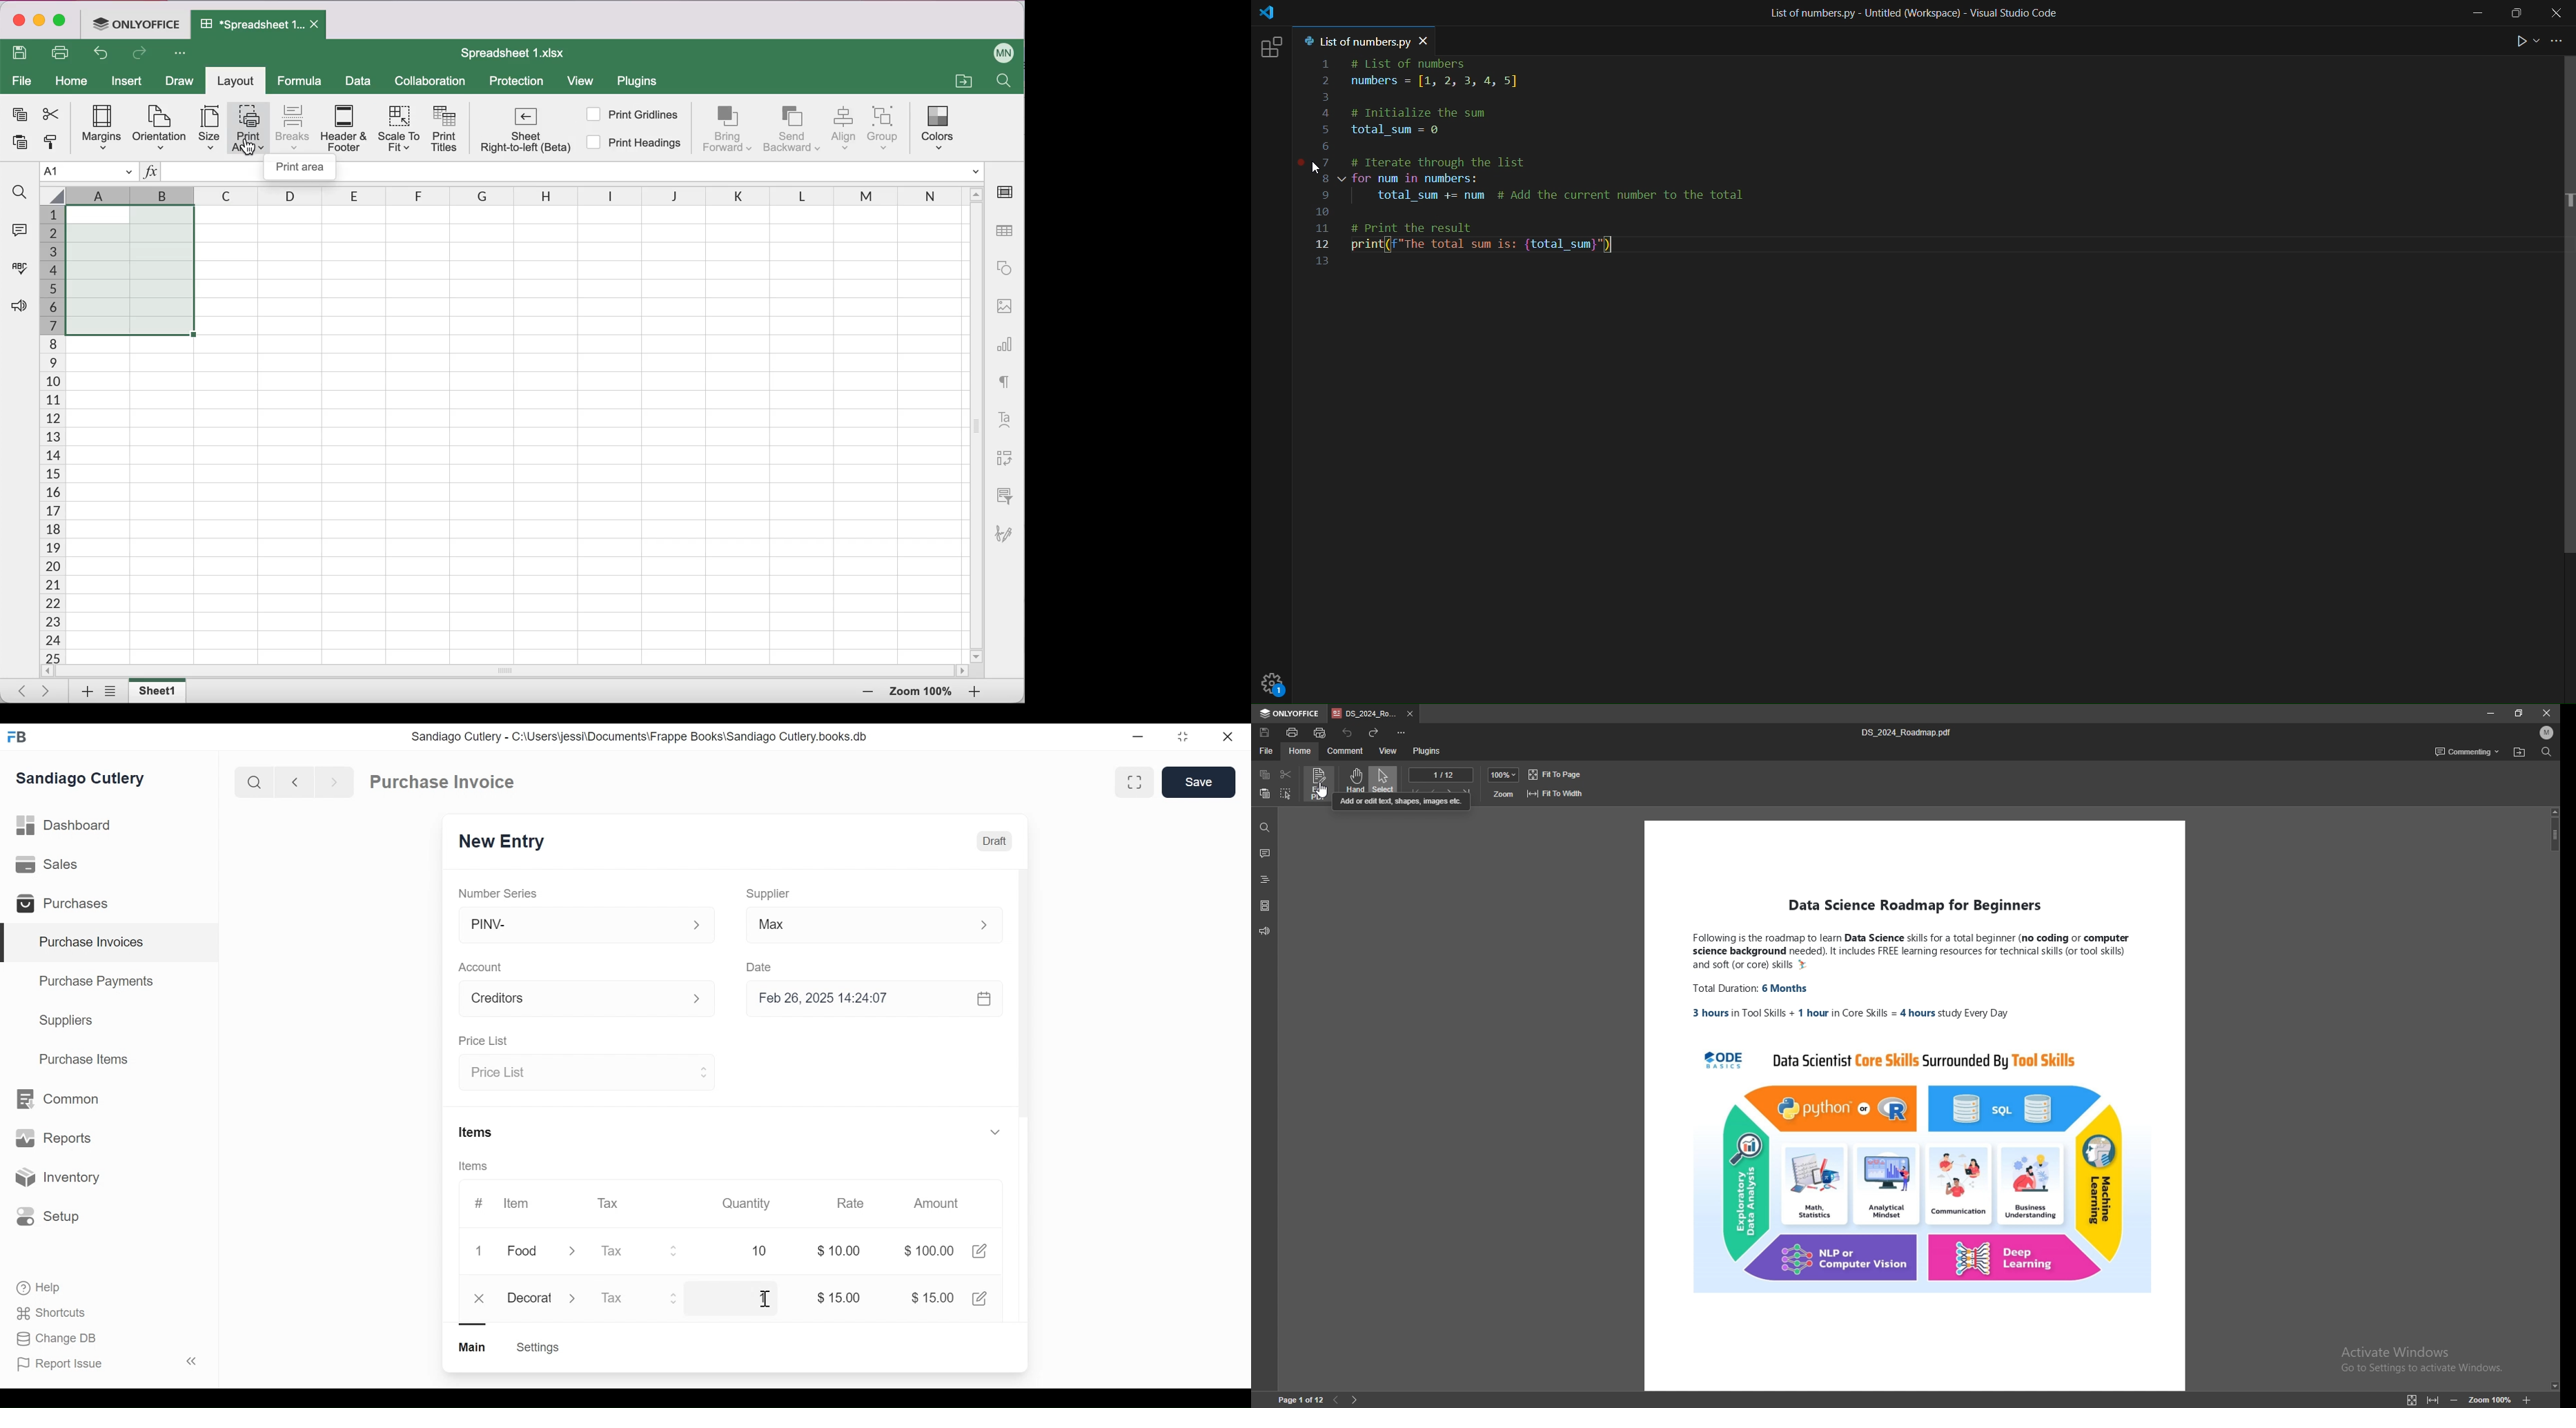  What do you see at coordinates (1319, 784) in the screenshot?
I see `edit pdf` at bounding box center [1319, 784].